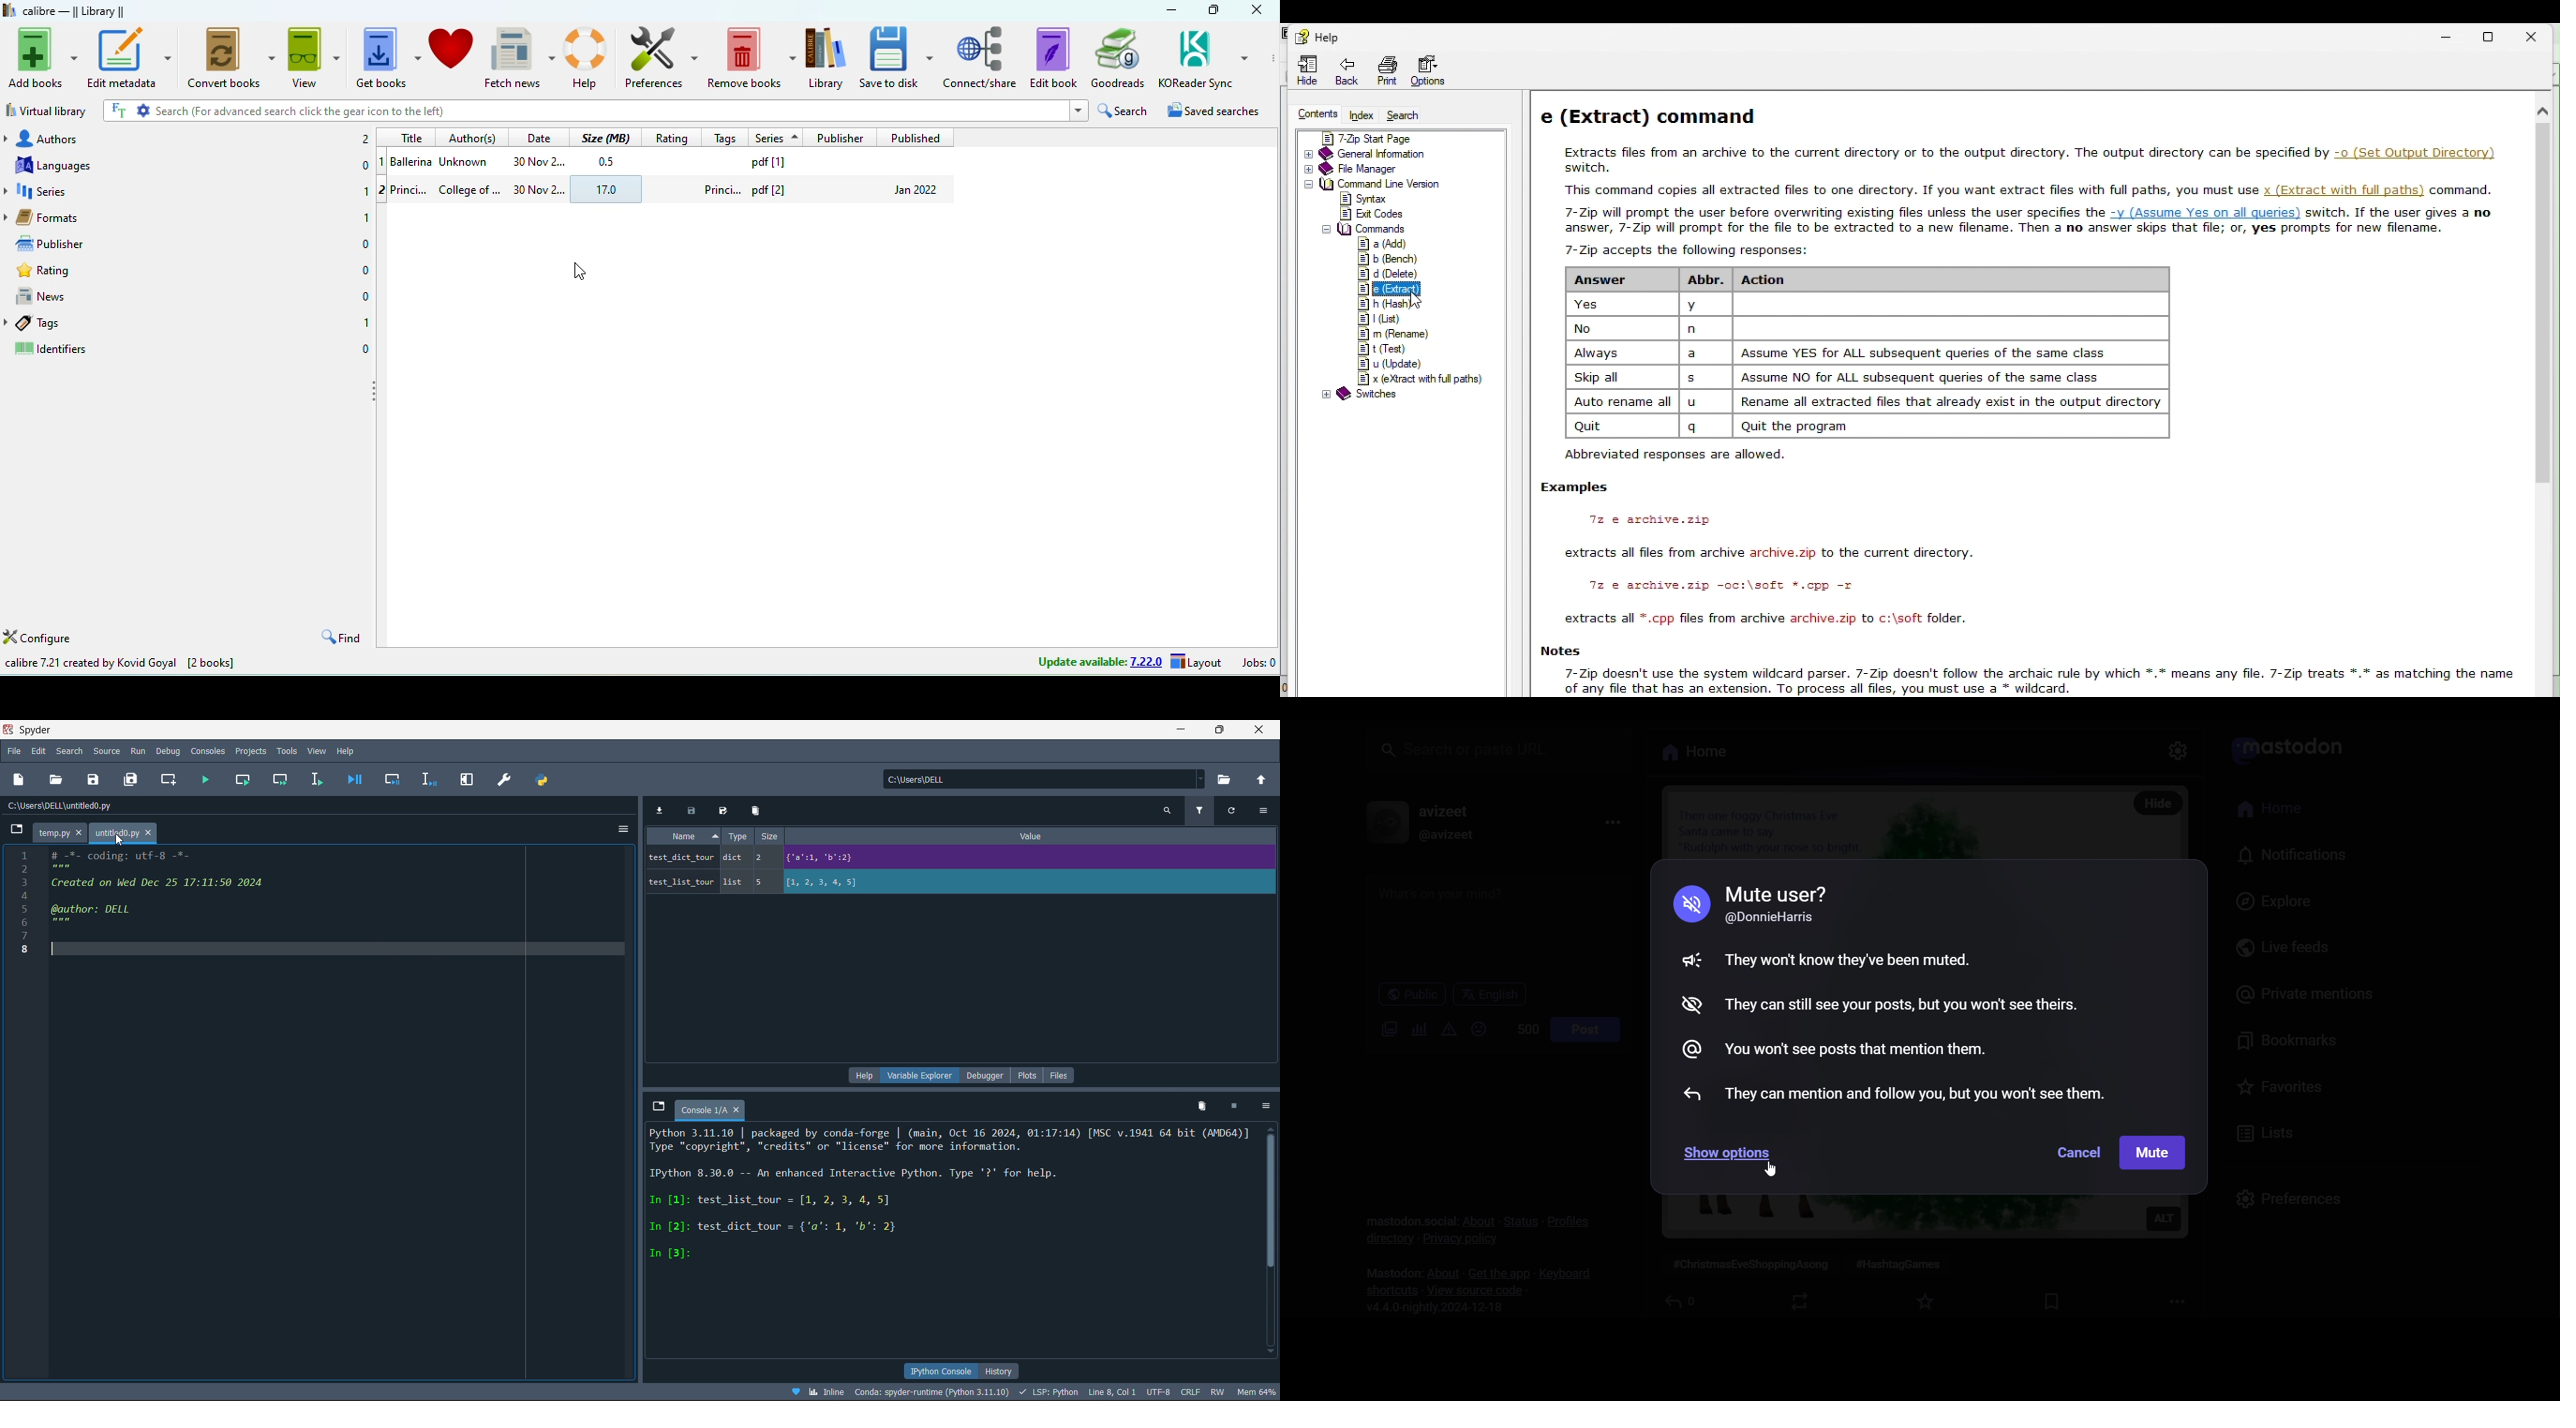  I want to click on minimize, so click(1169, 10).